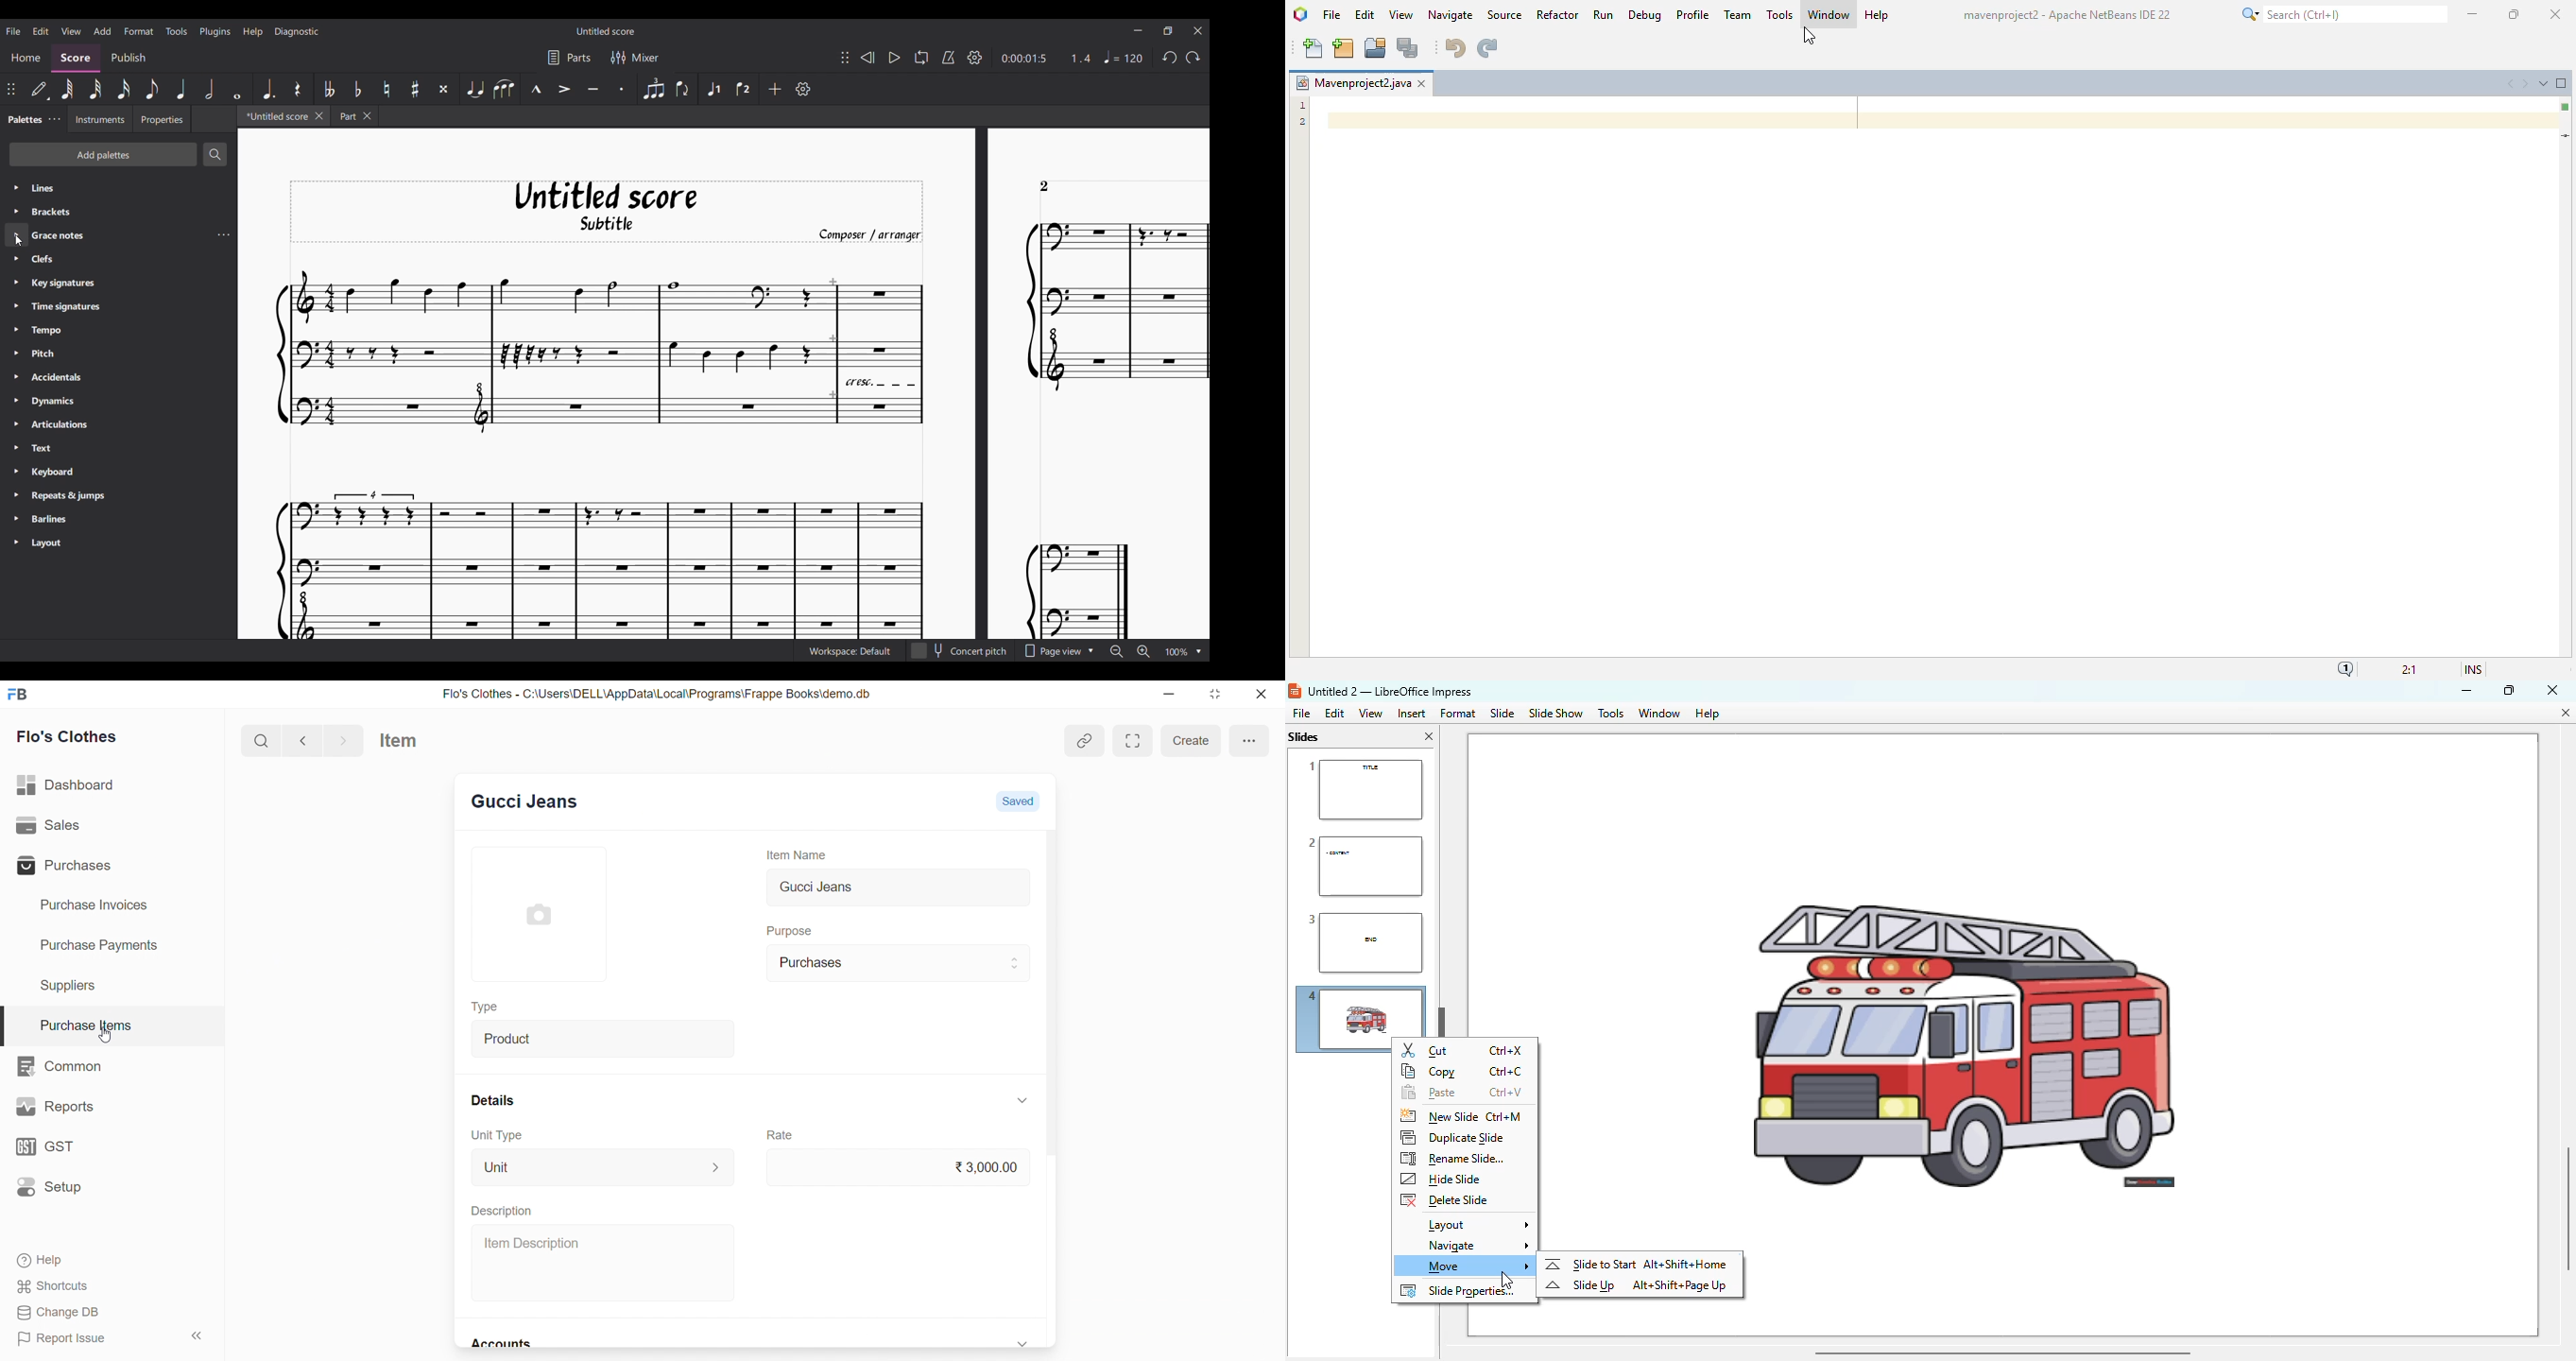 Image resolution: width=2576 pixels, height=1372 pixels. Describe the element at coordinates (604, 1167) in the screenshot. I see `Unit` at that location.